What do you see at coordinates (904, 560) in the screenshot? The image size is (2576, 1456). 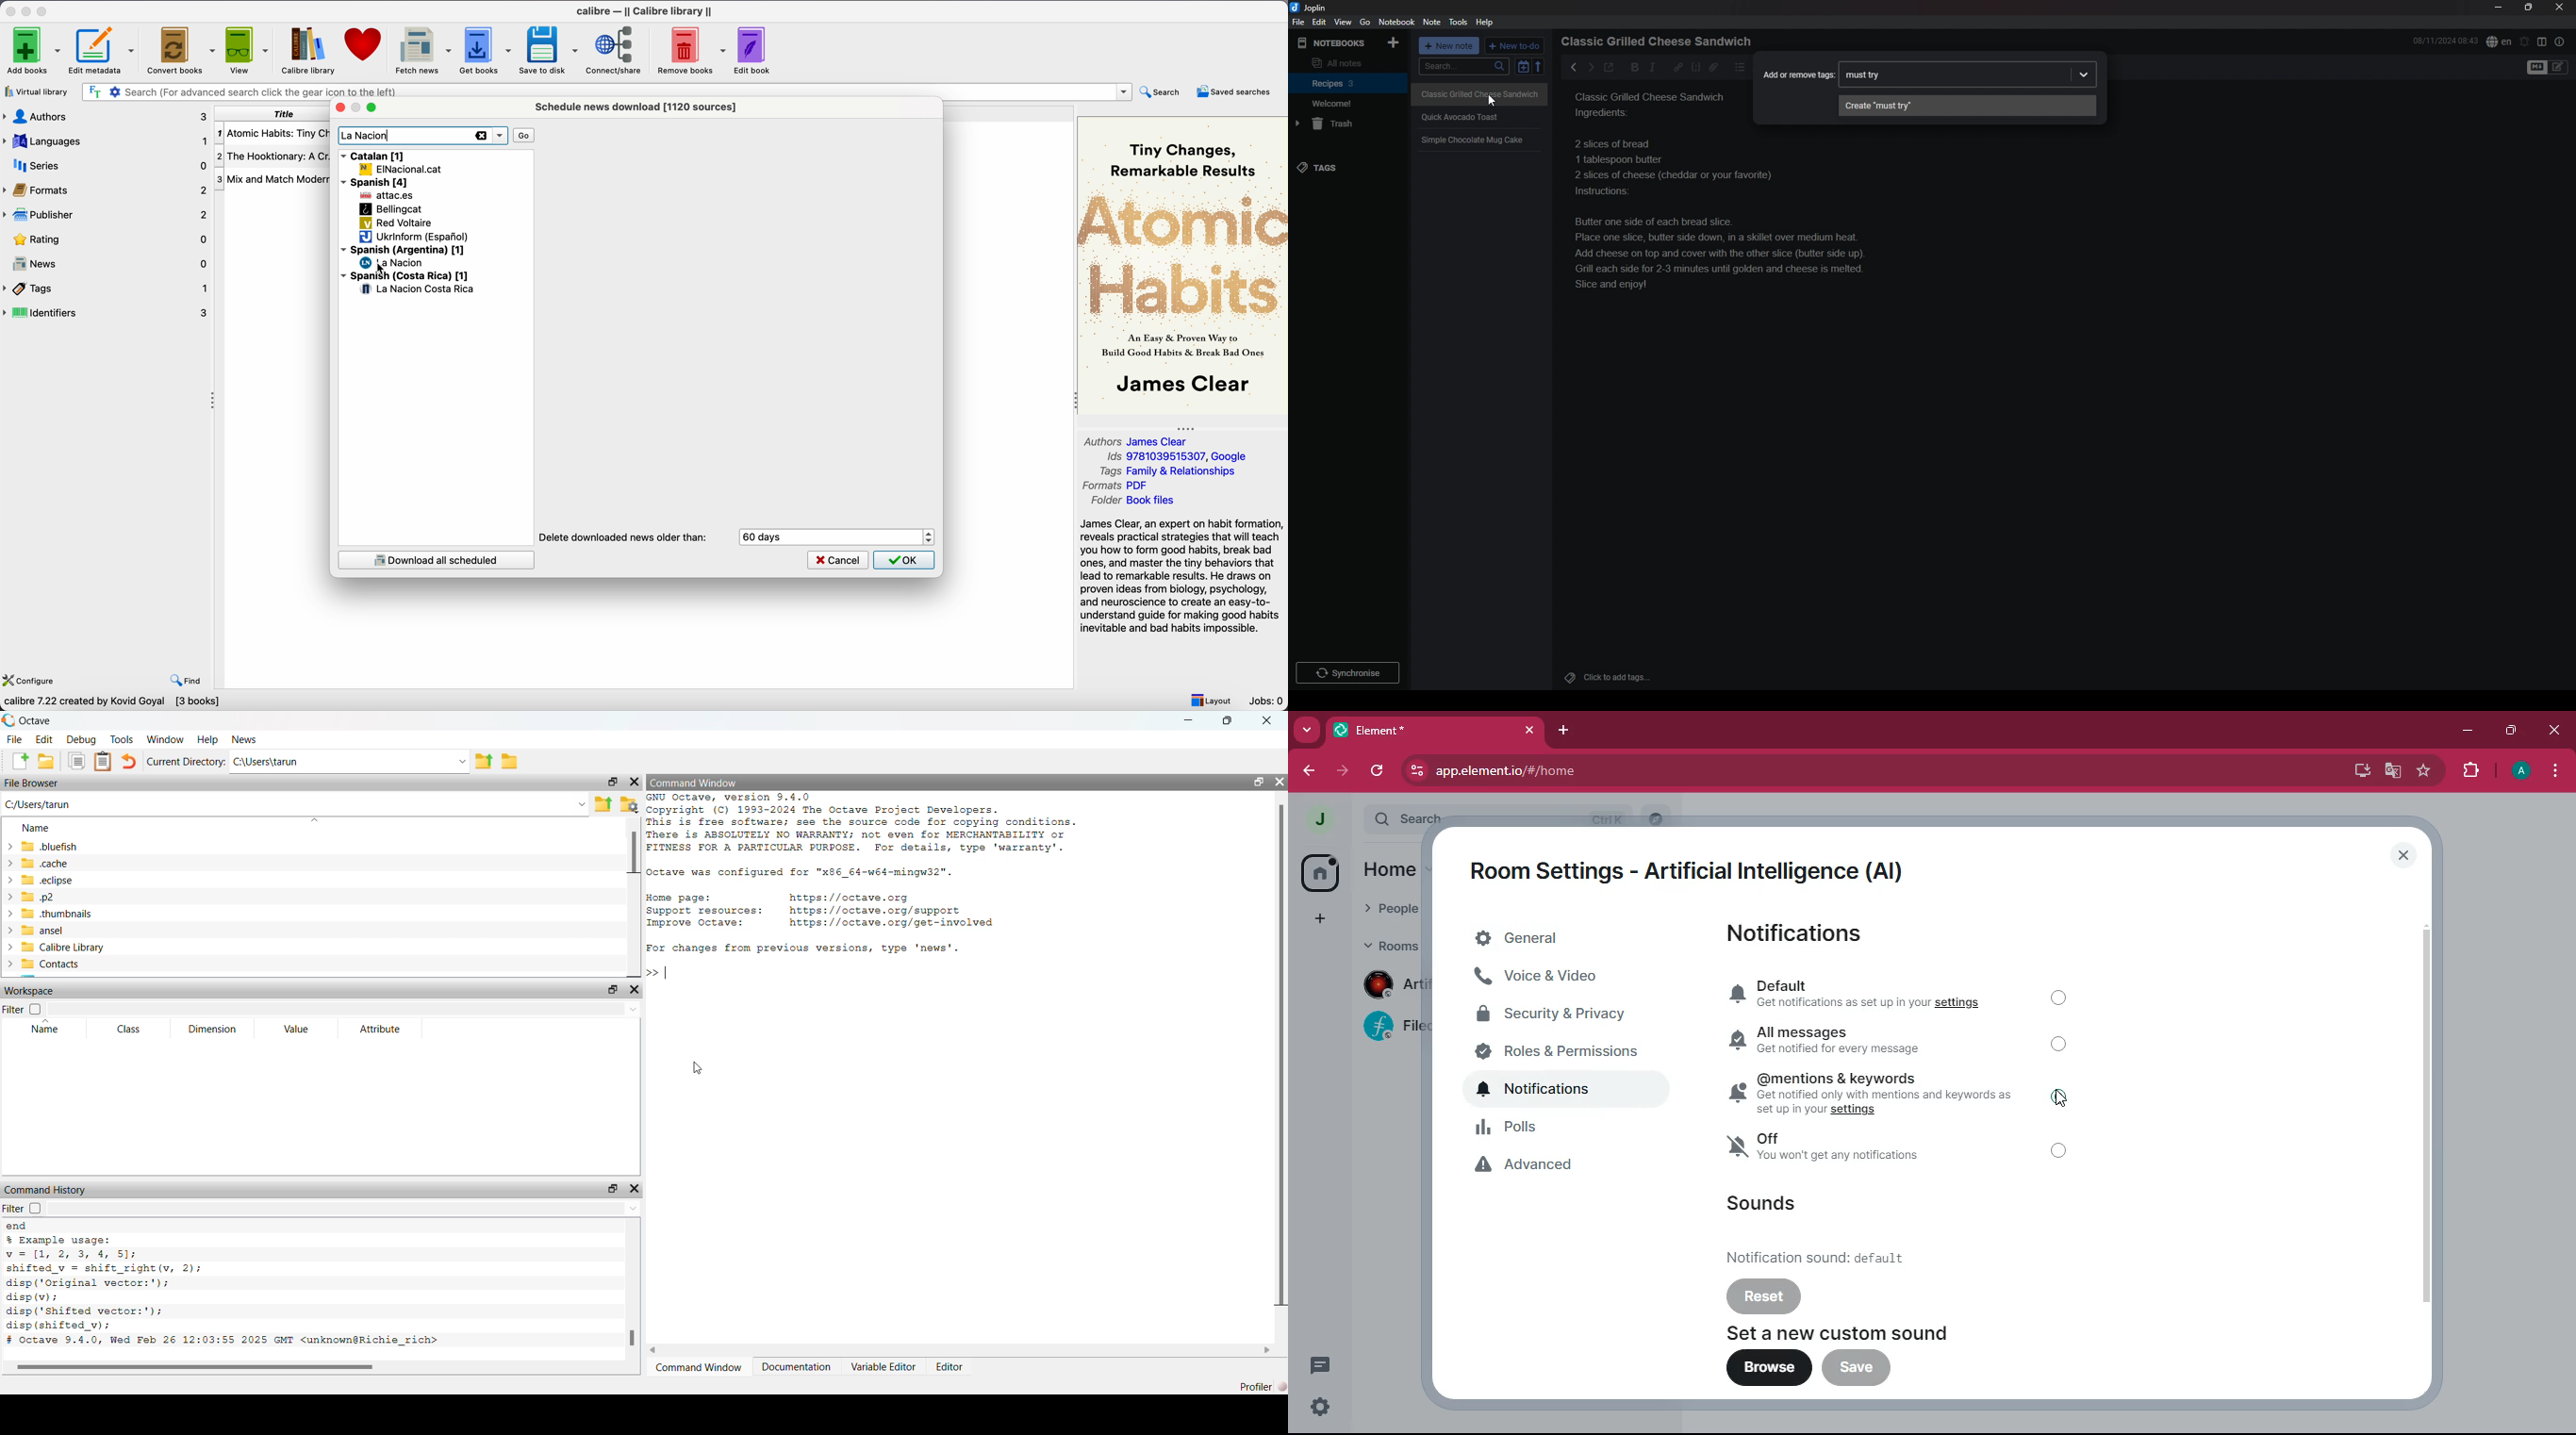 I see `OK` at bounding box center [904, 560].